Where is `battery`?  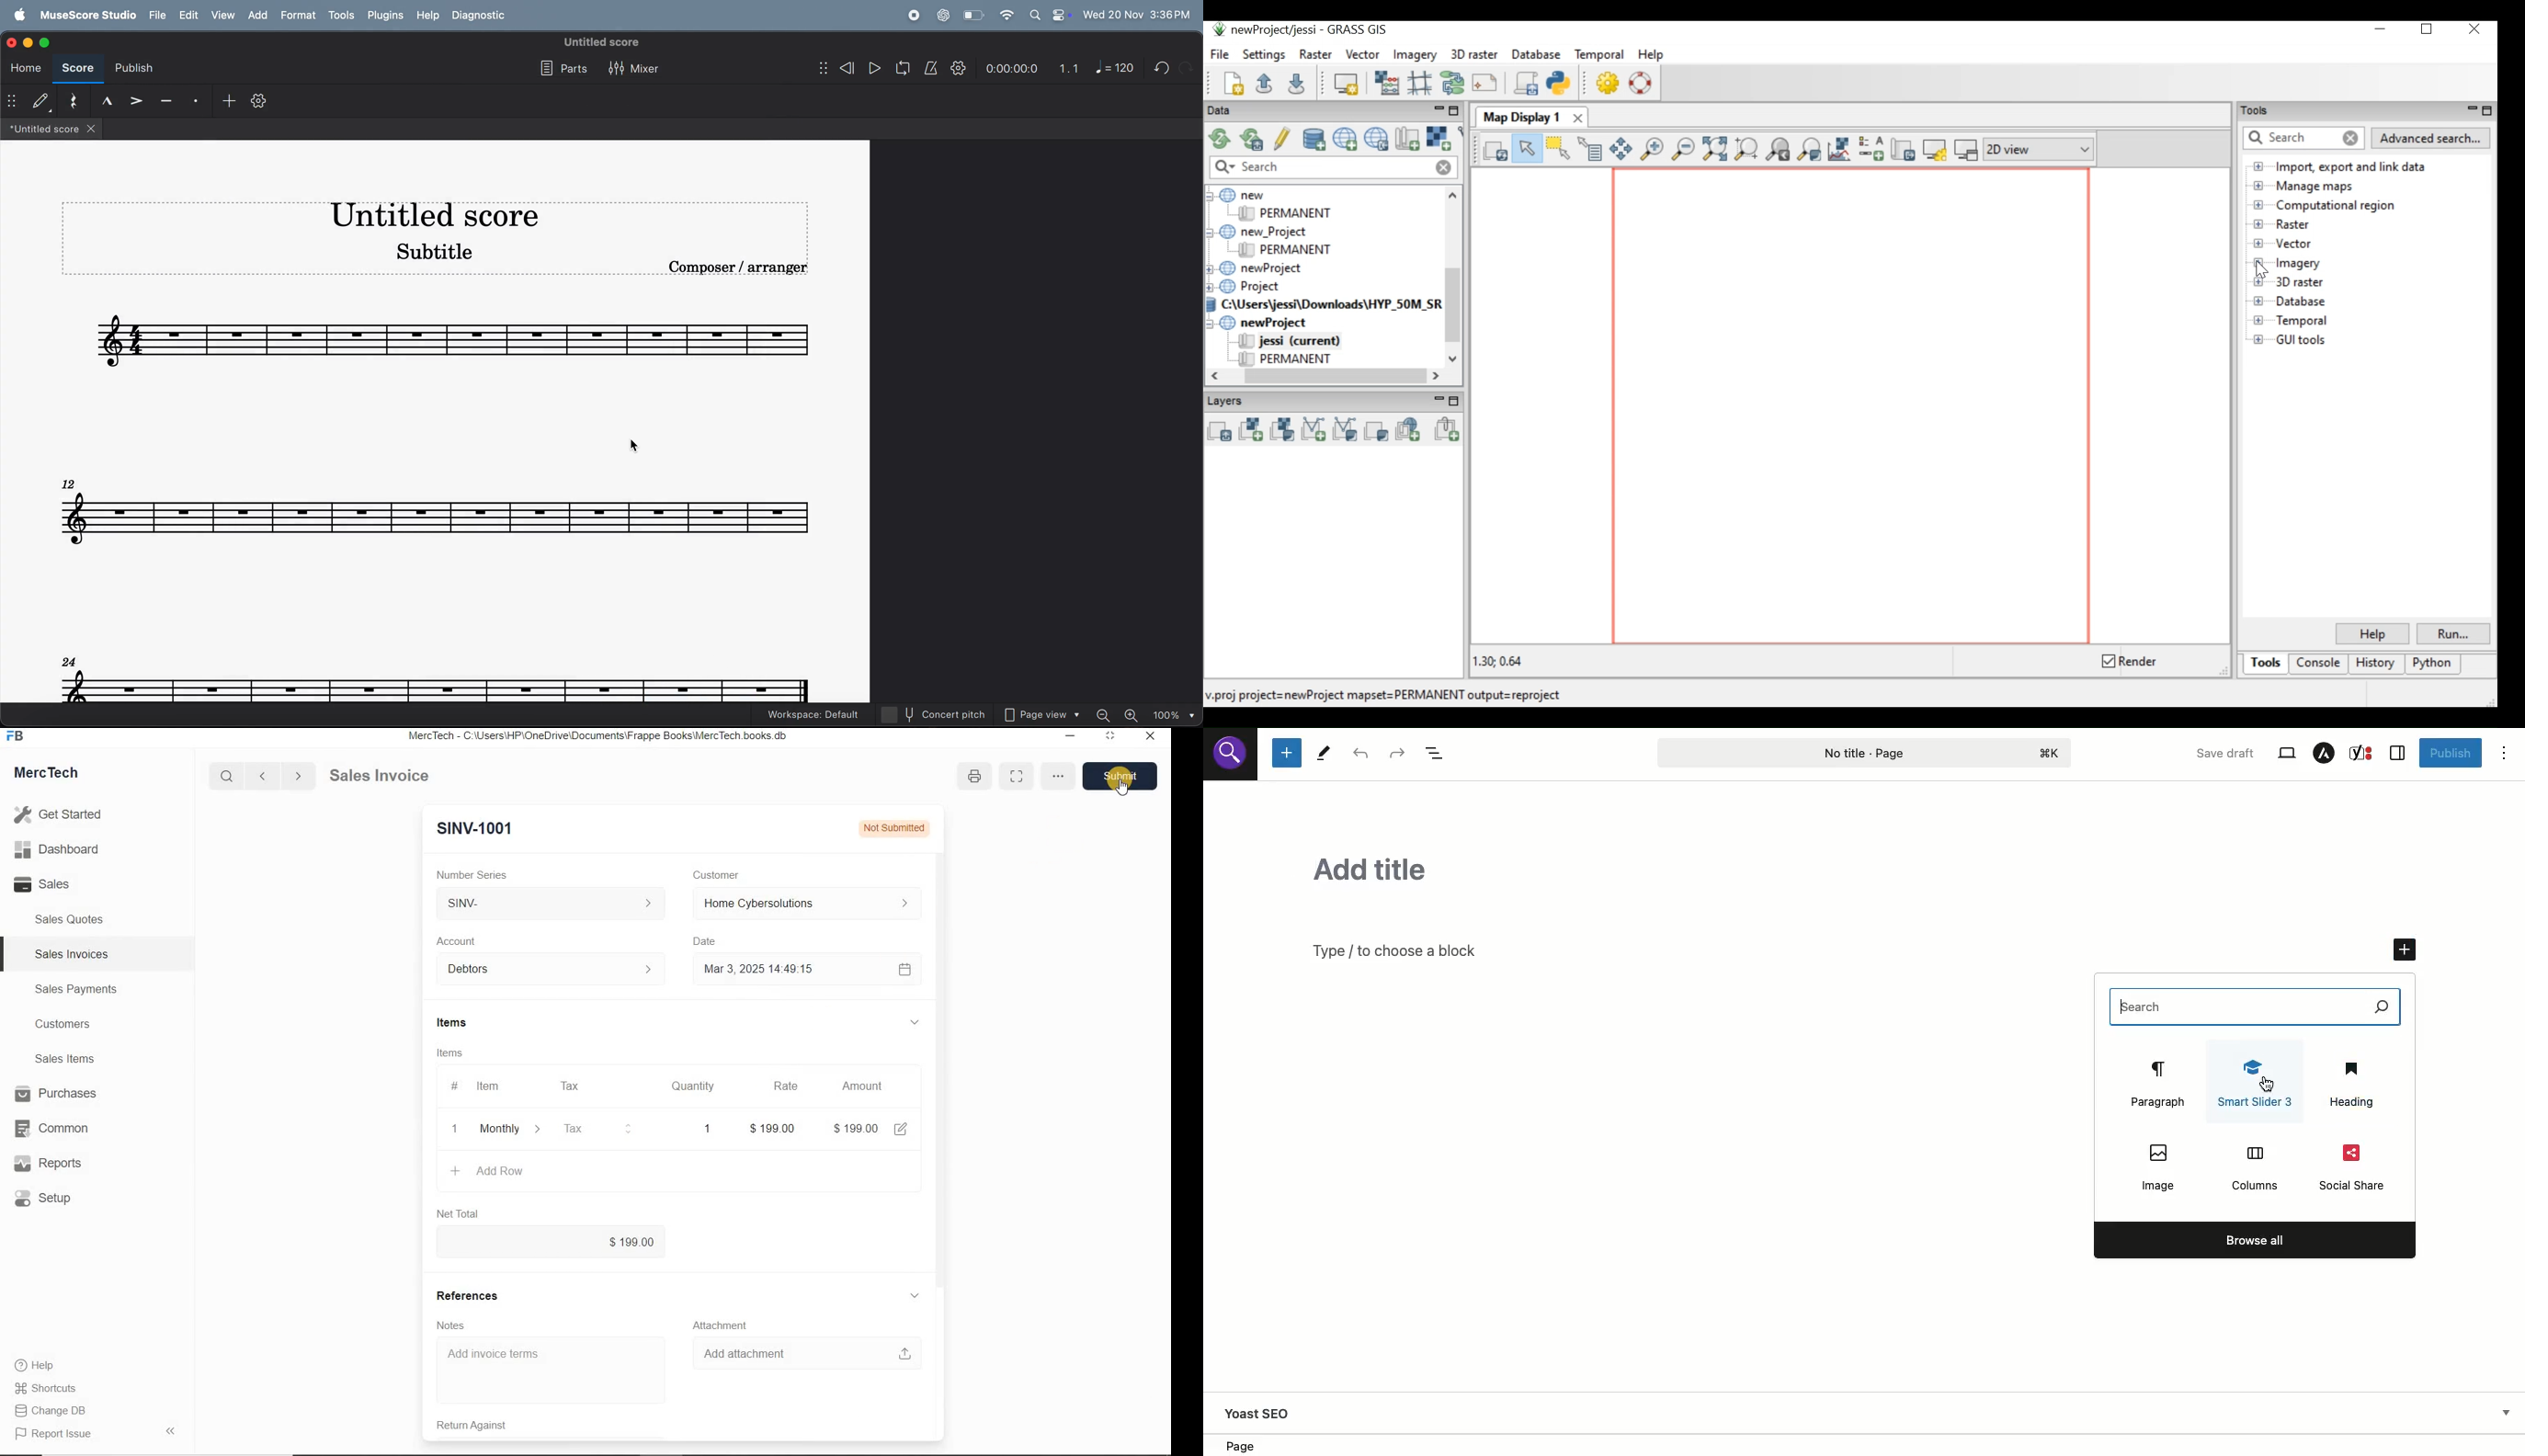
battery is located at coordinates (972, 16).